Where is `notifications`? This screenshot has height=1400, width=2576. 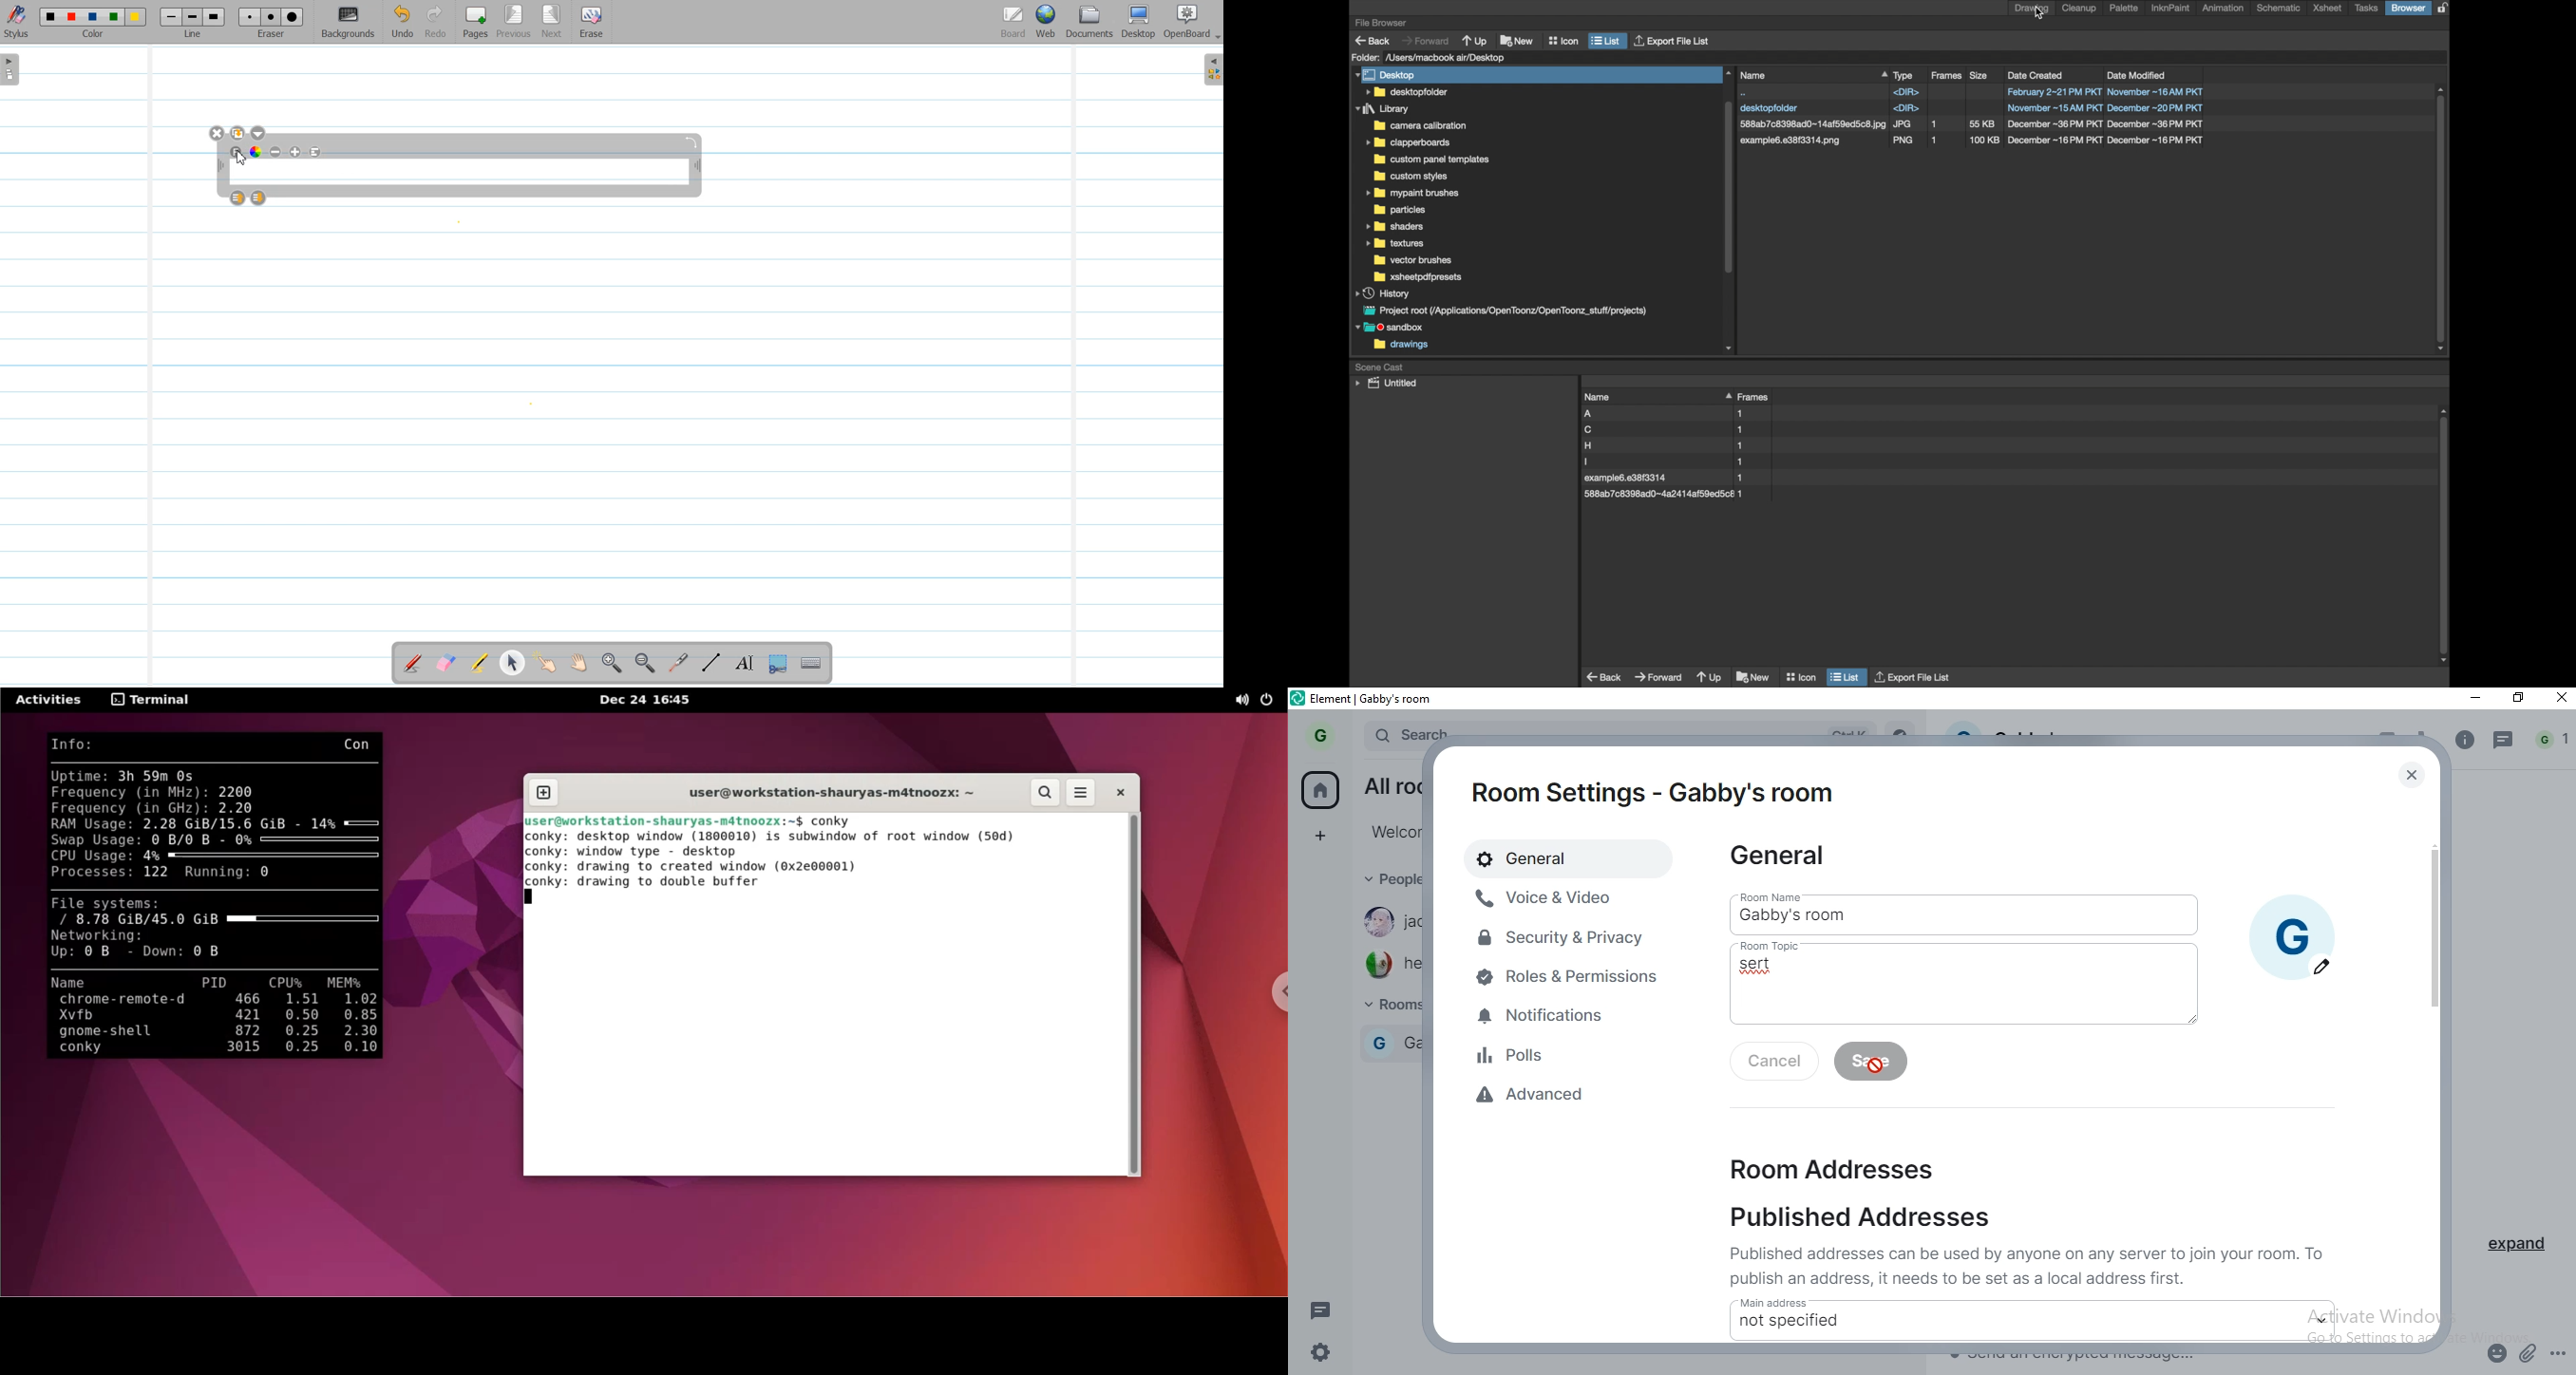 notifications is located at coordinates (1572, 1018).